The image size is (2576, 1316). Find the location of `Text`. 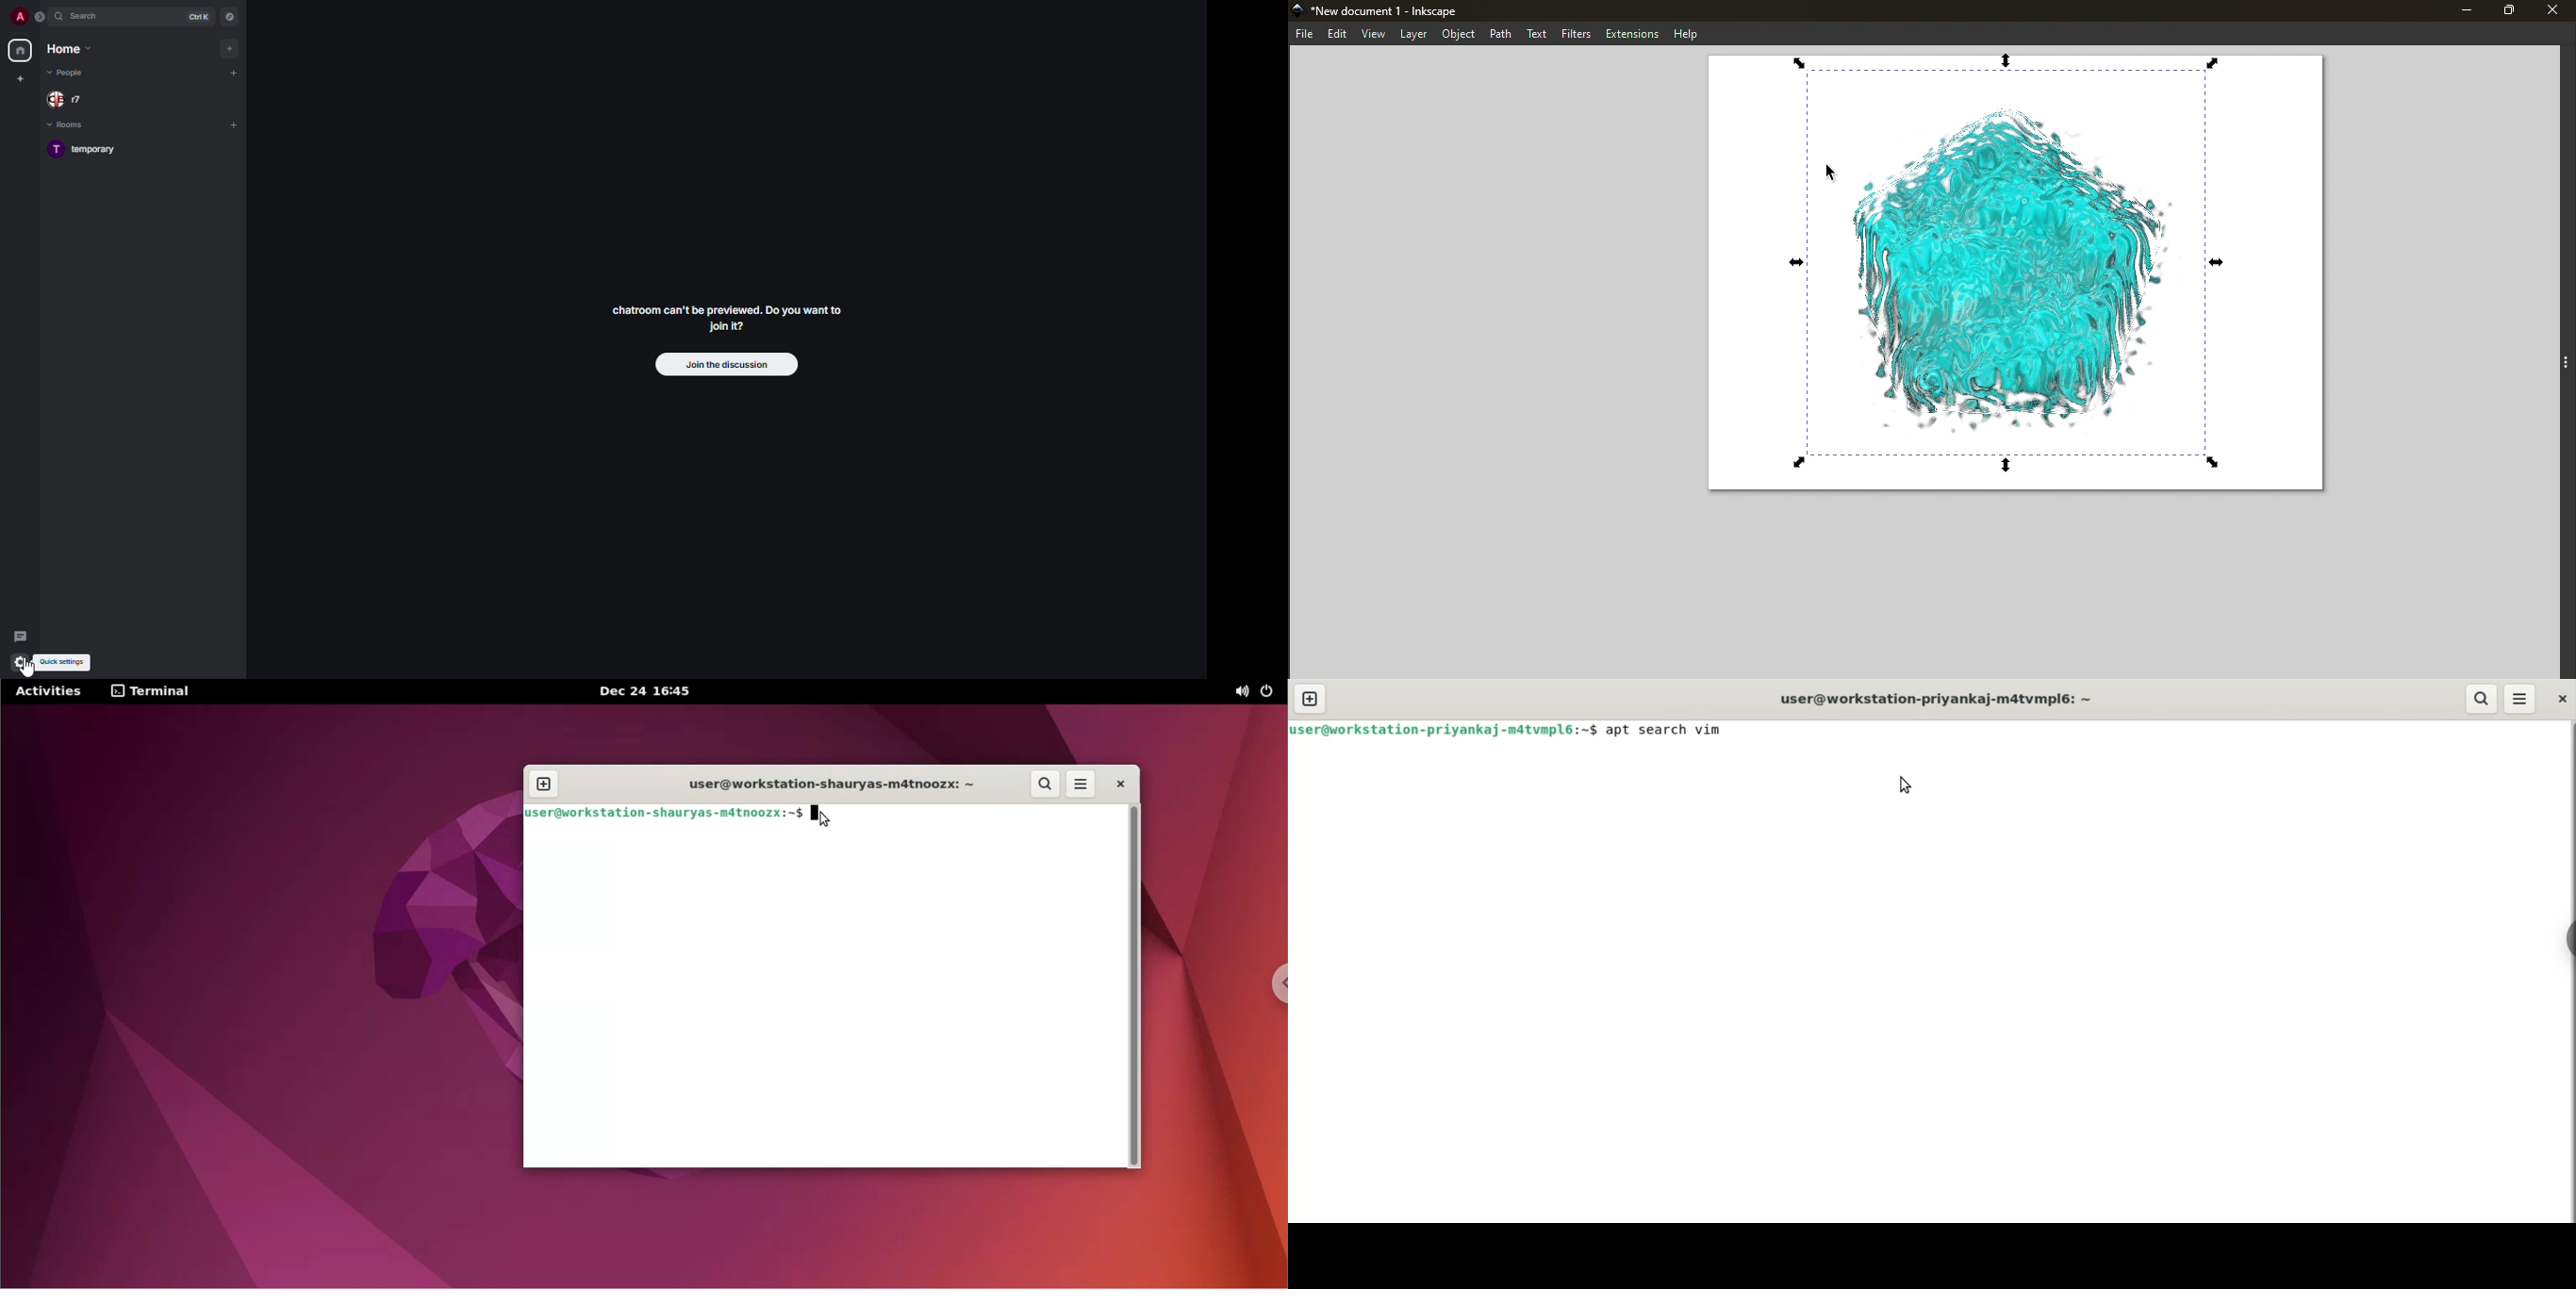

Text is located at coordinates (1539, 34).